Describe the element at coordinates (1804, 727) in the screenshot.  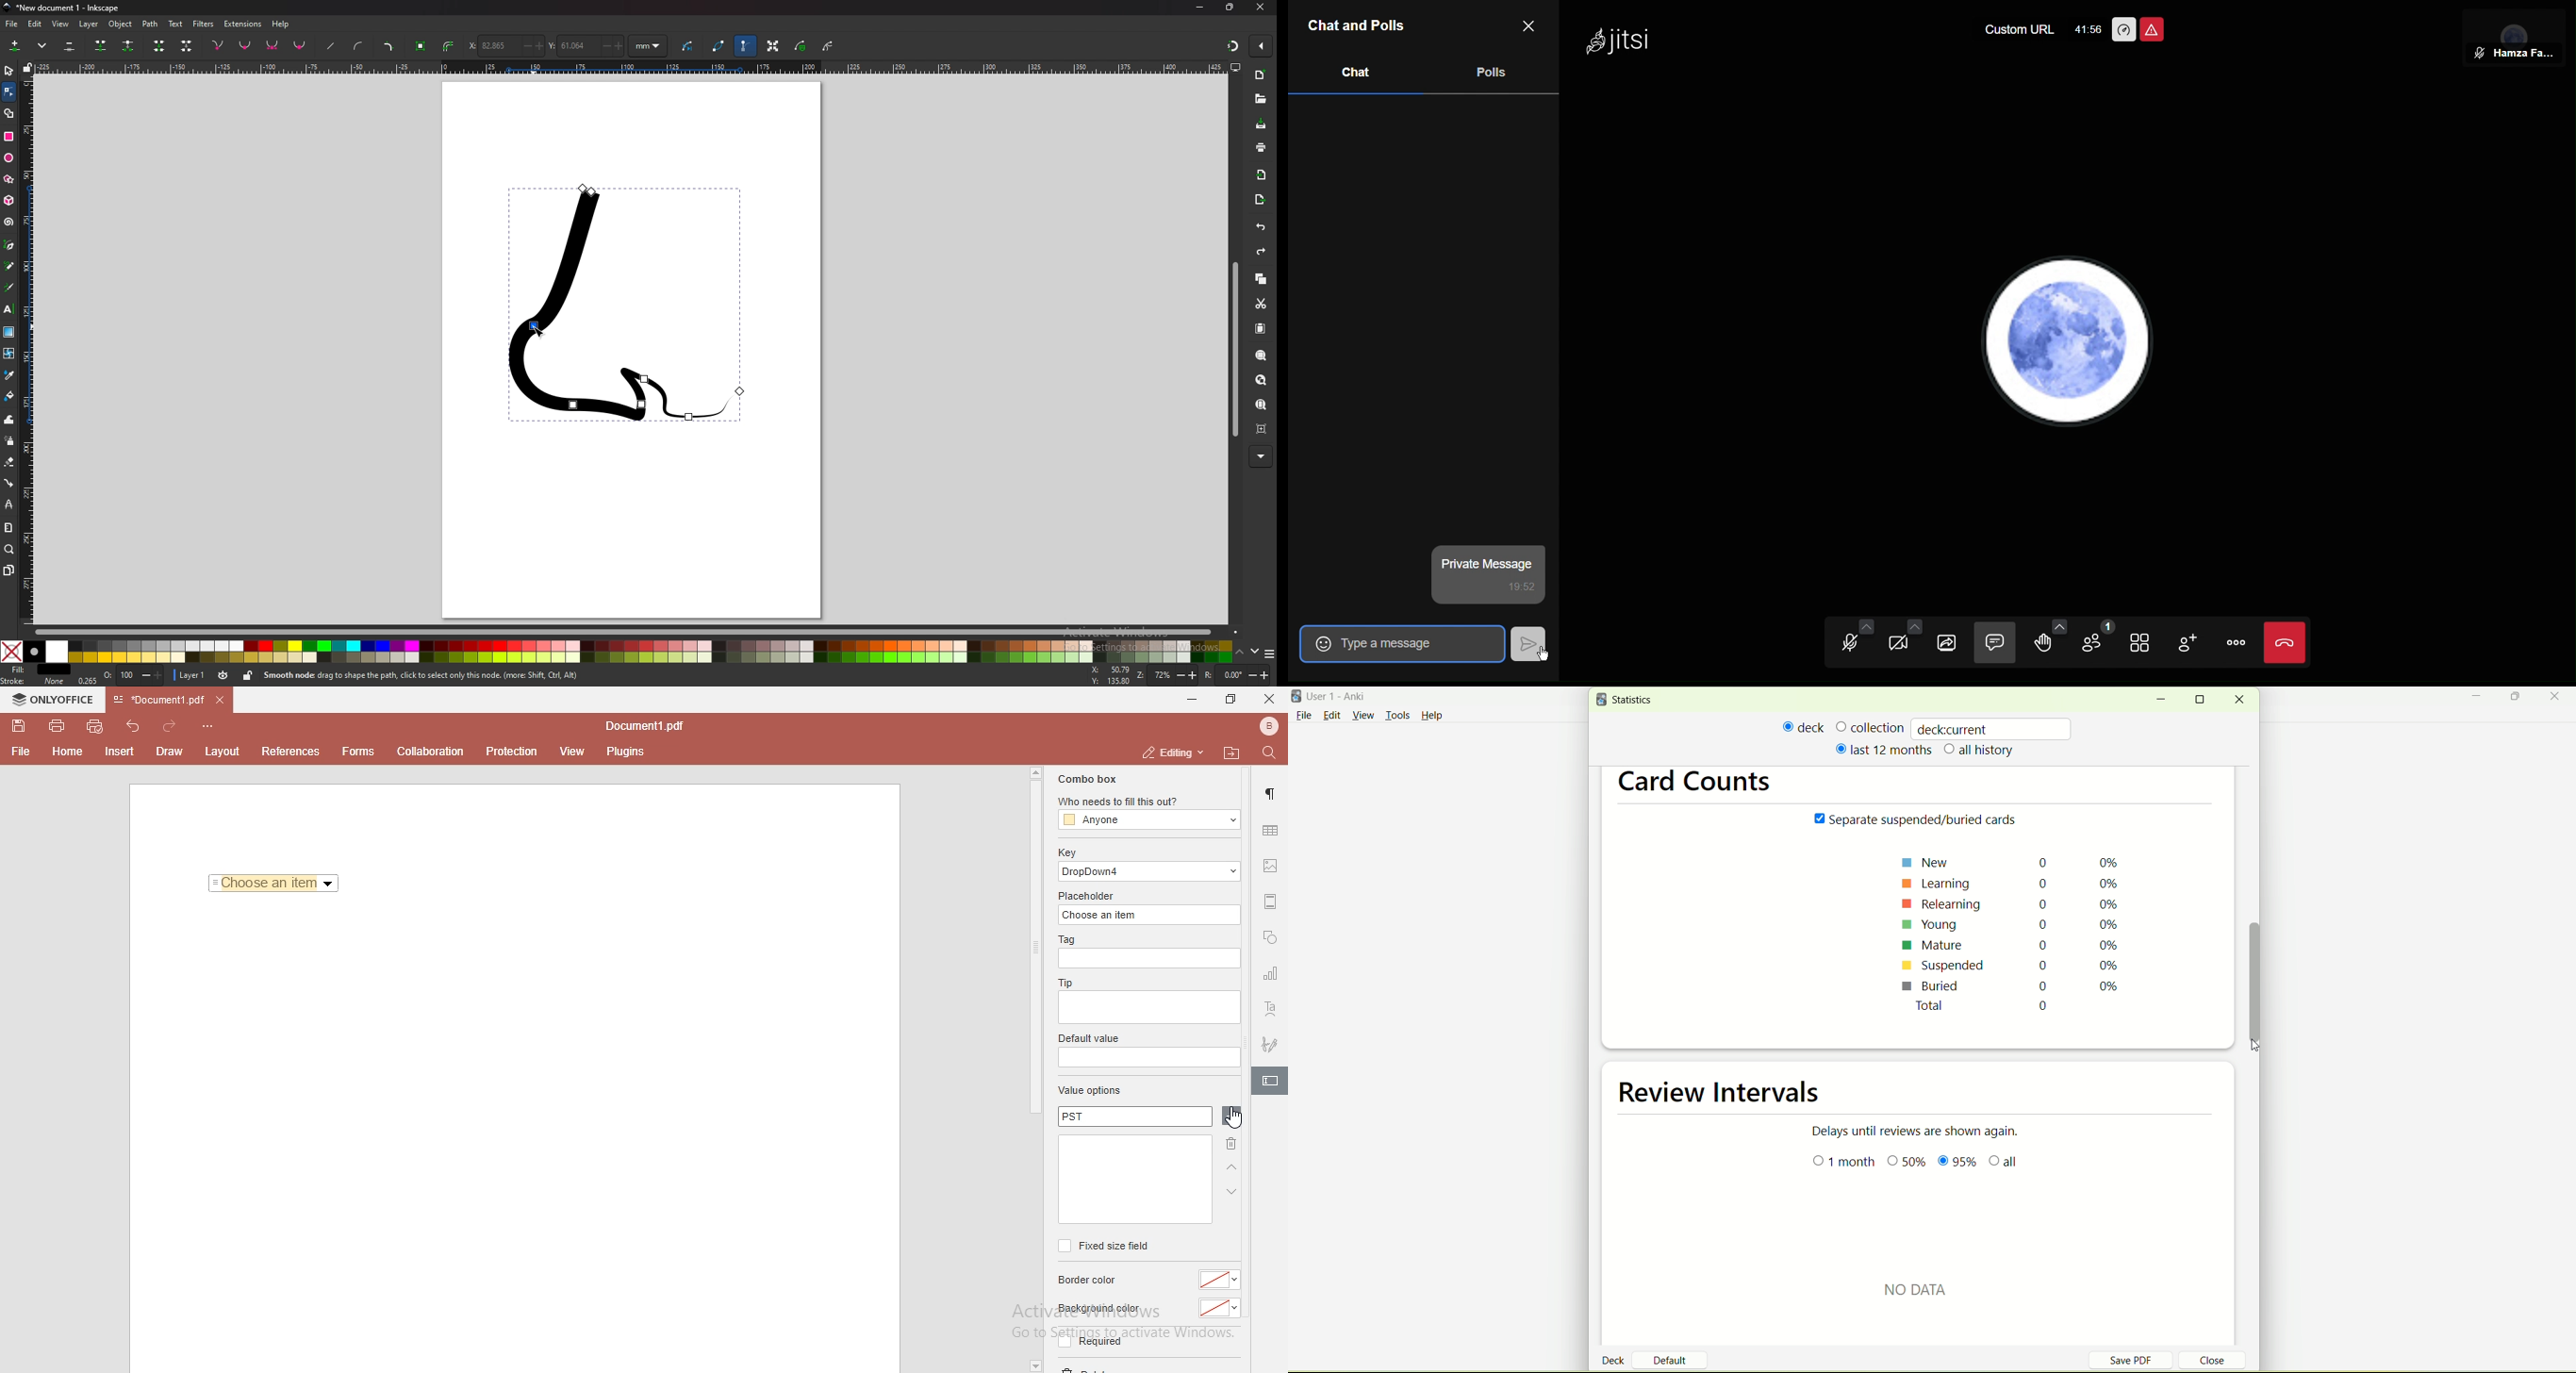
I see `deck` at that location.